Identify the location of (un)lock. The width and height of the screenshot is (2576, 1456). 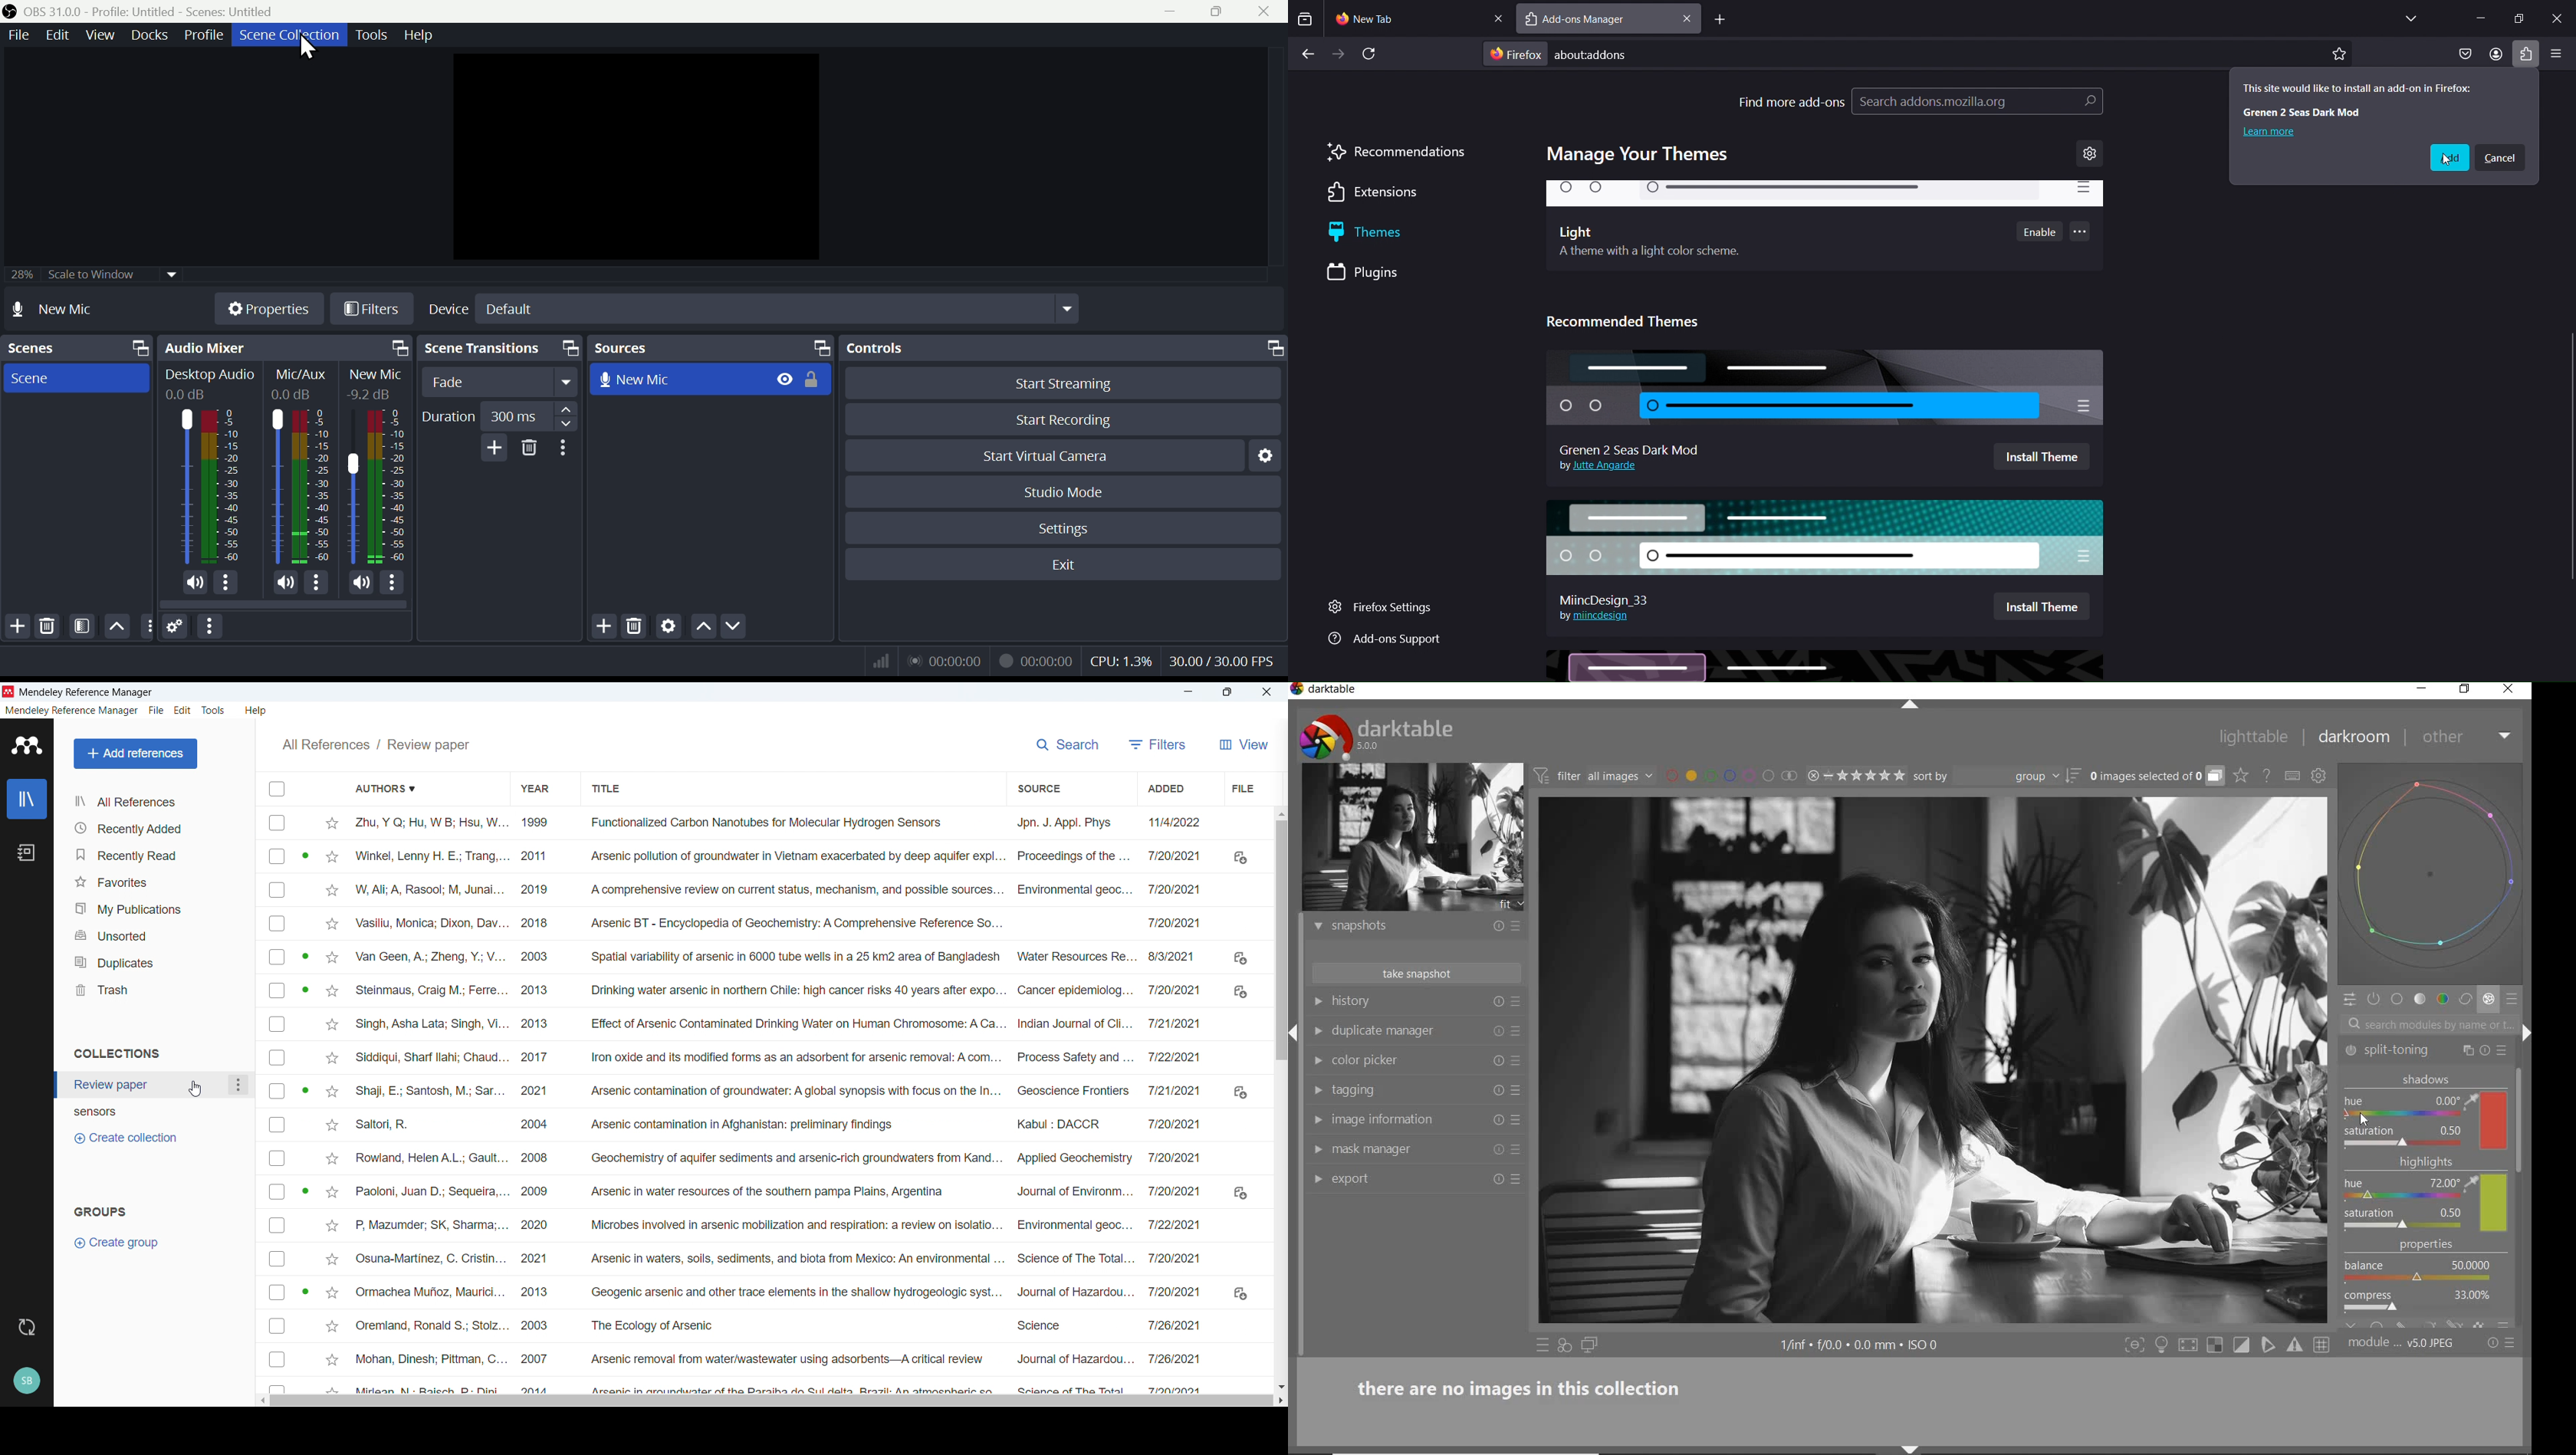
(814, 380).